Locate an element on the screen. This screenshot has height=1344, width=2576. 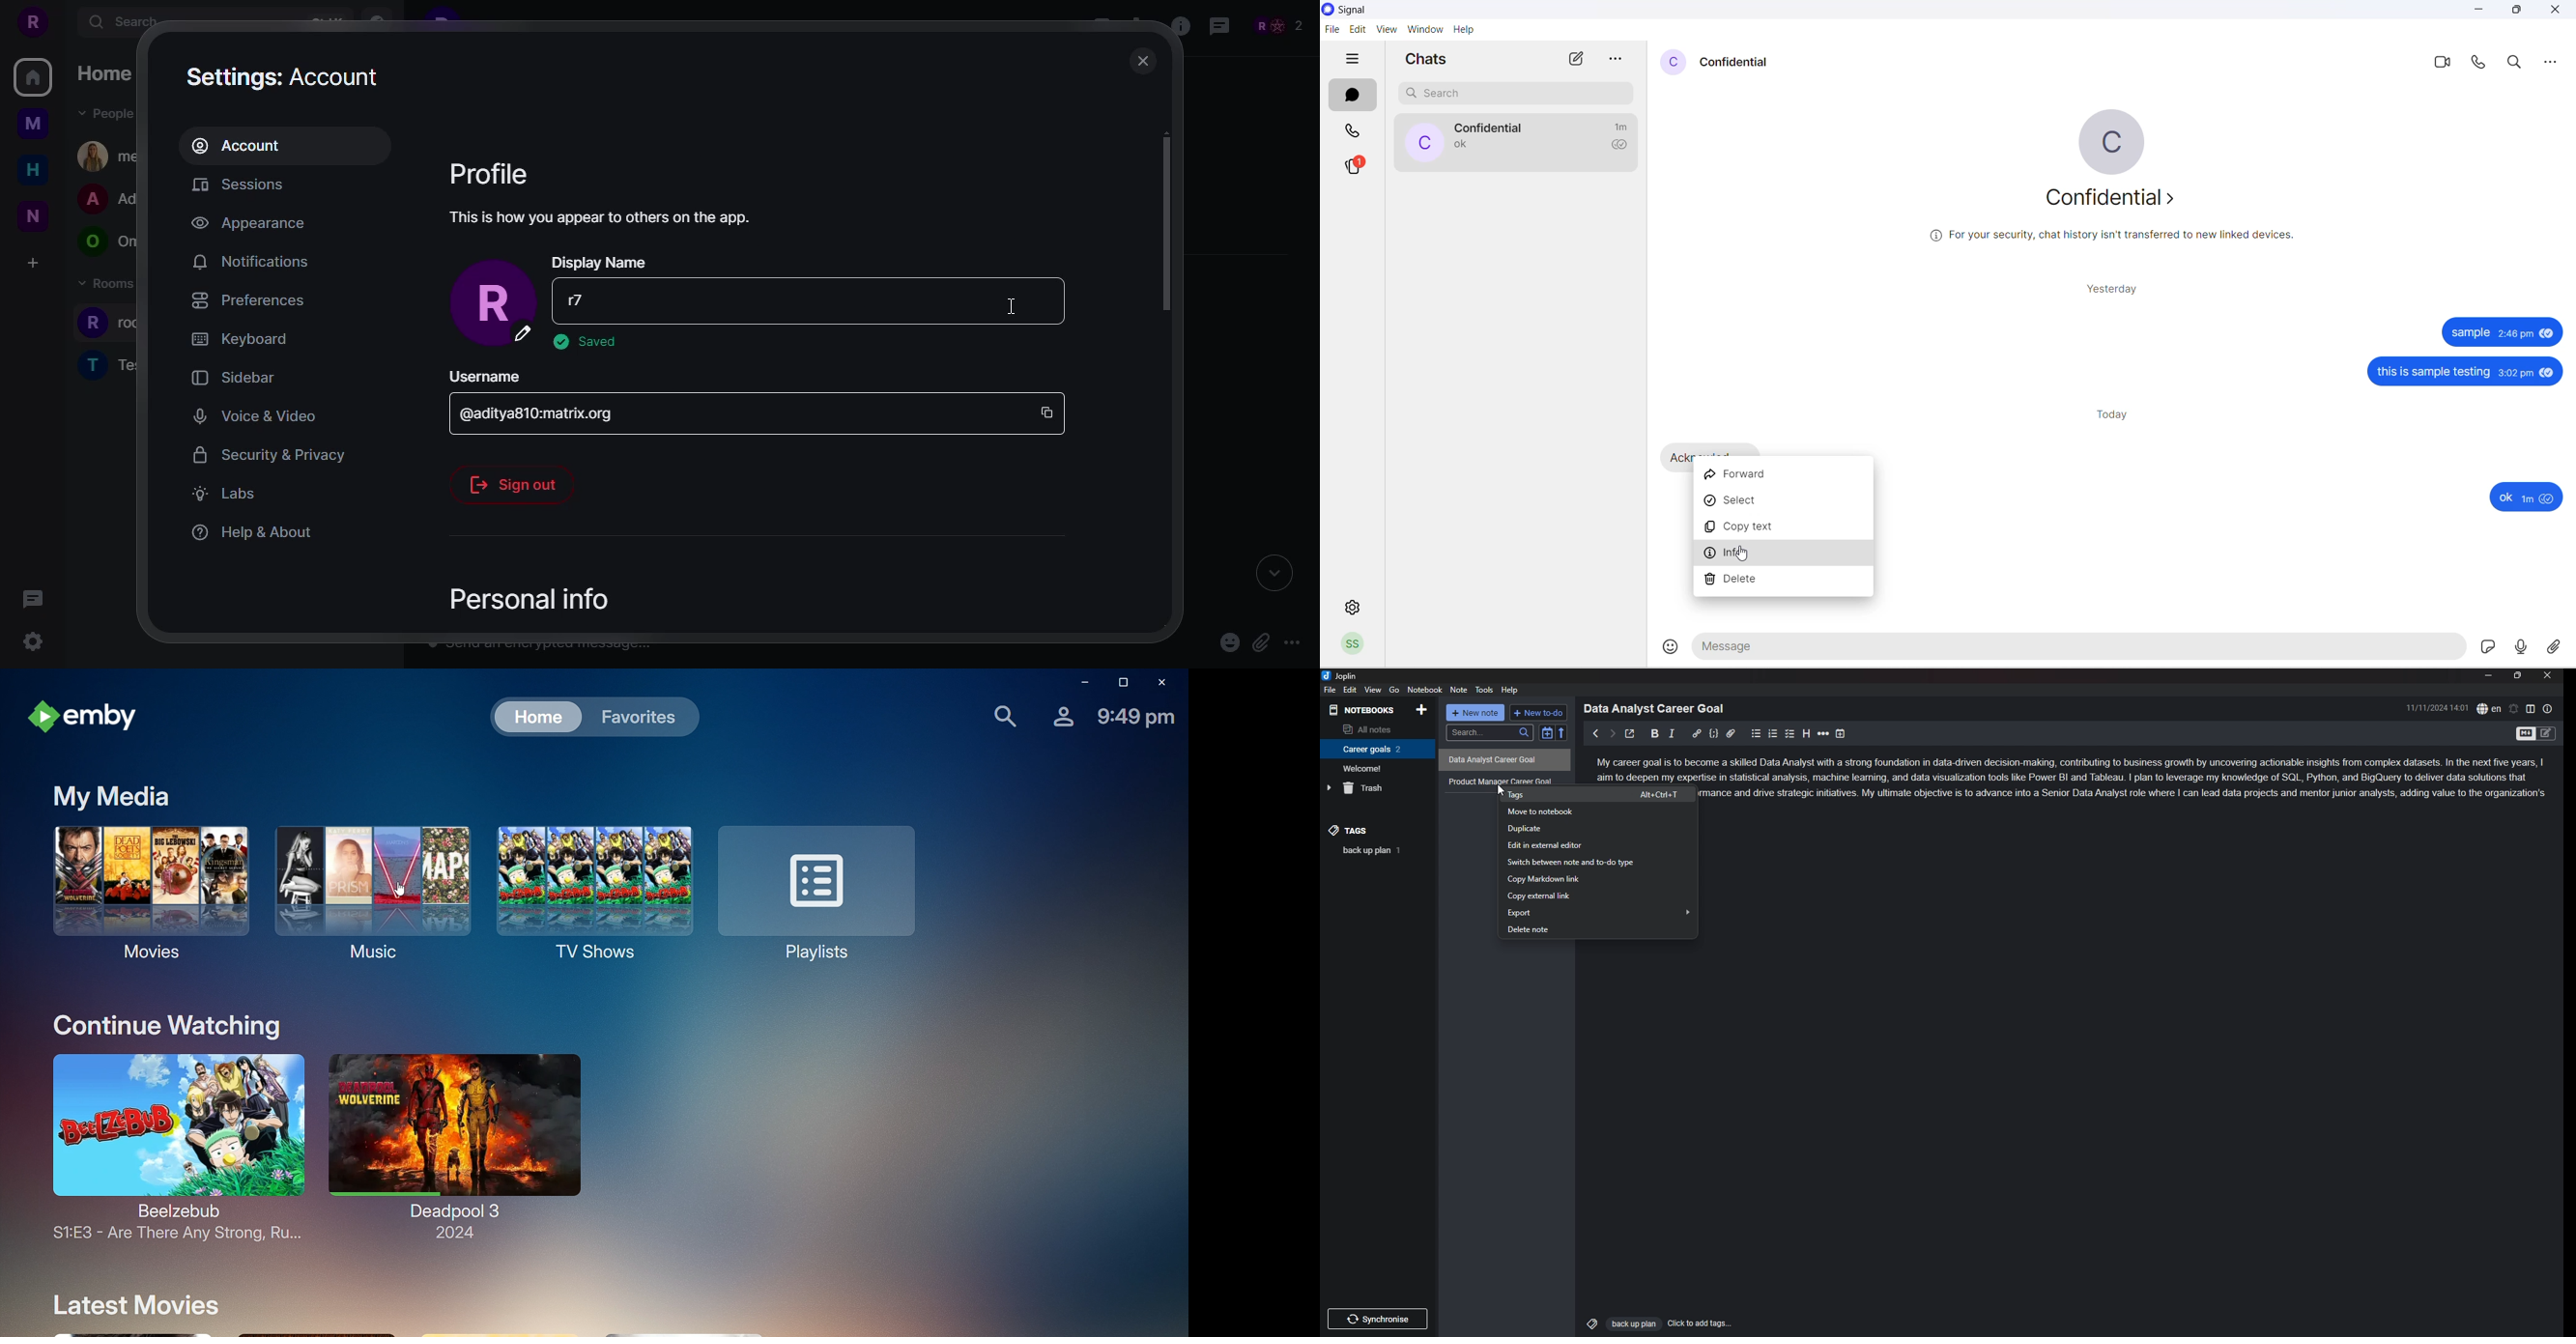
file is located at coordinates (1330, 689).